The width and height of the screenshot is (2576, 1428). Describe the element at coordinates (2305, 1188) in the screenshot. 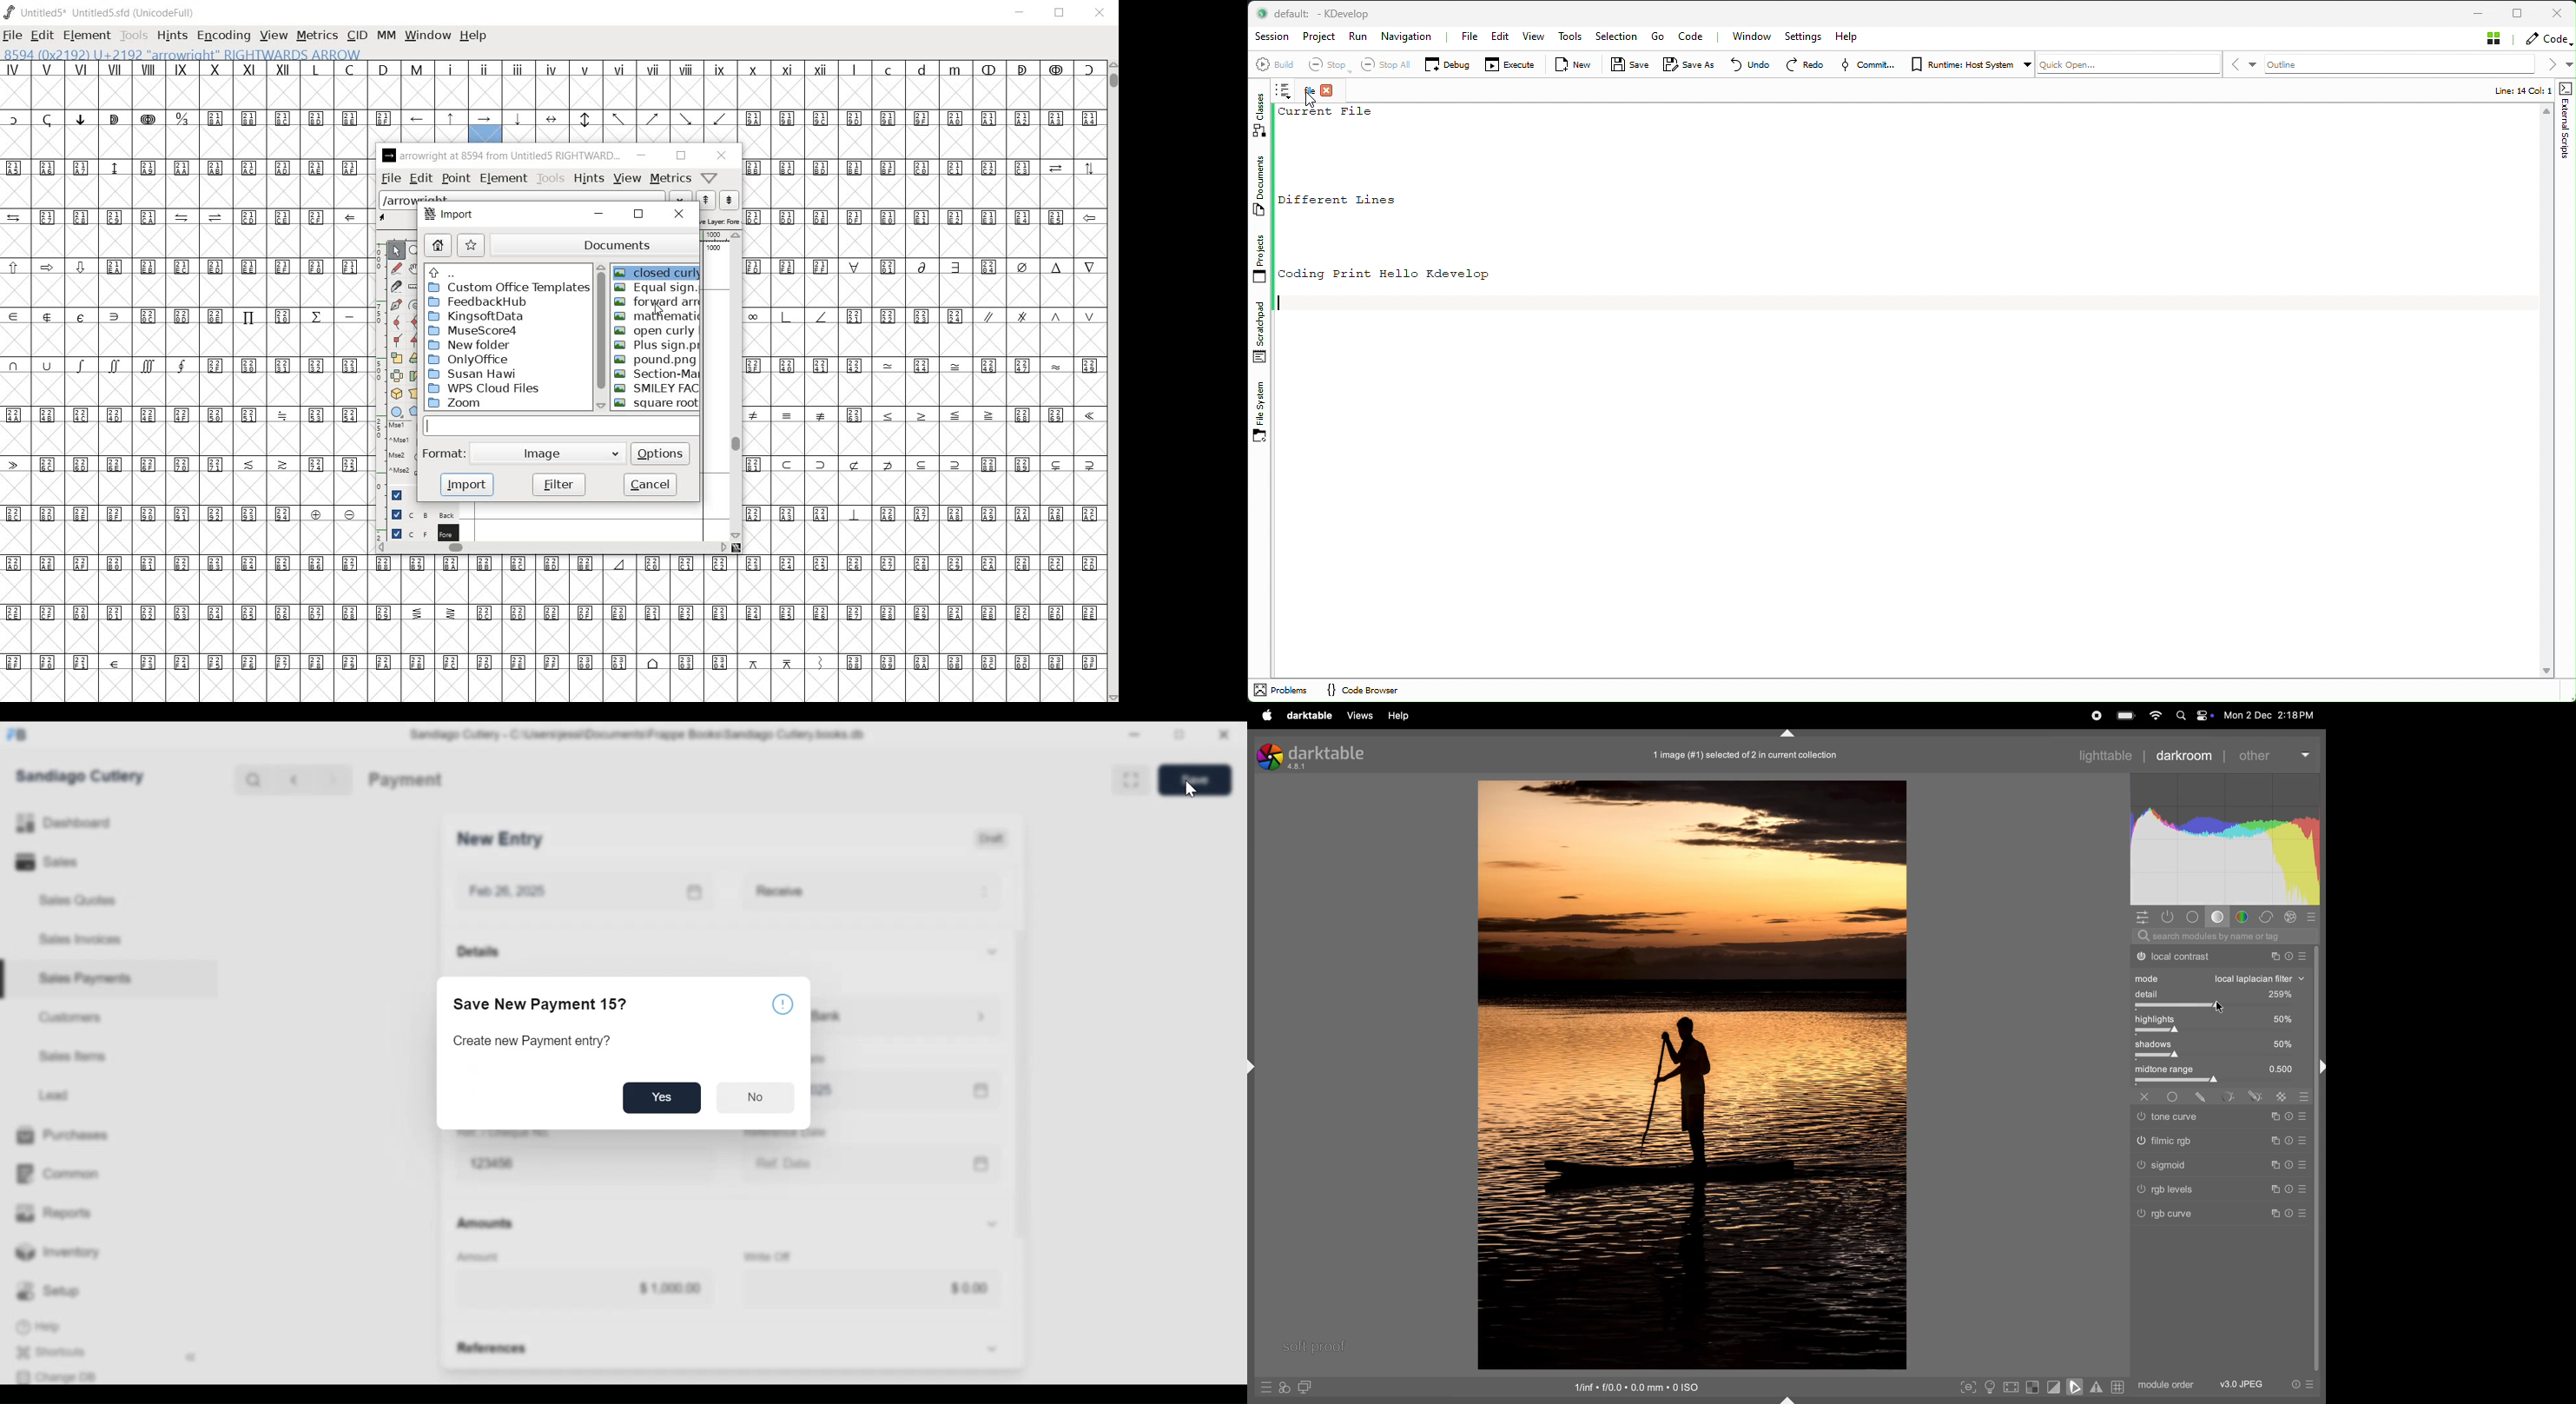

I see `sign ` at that location.